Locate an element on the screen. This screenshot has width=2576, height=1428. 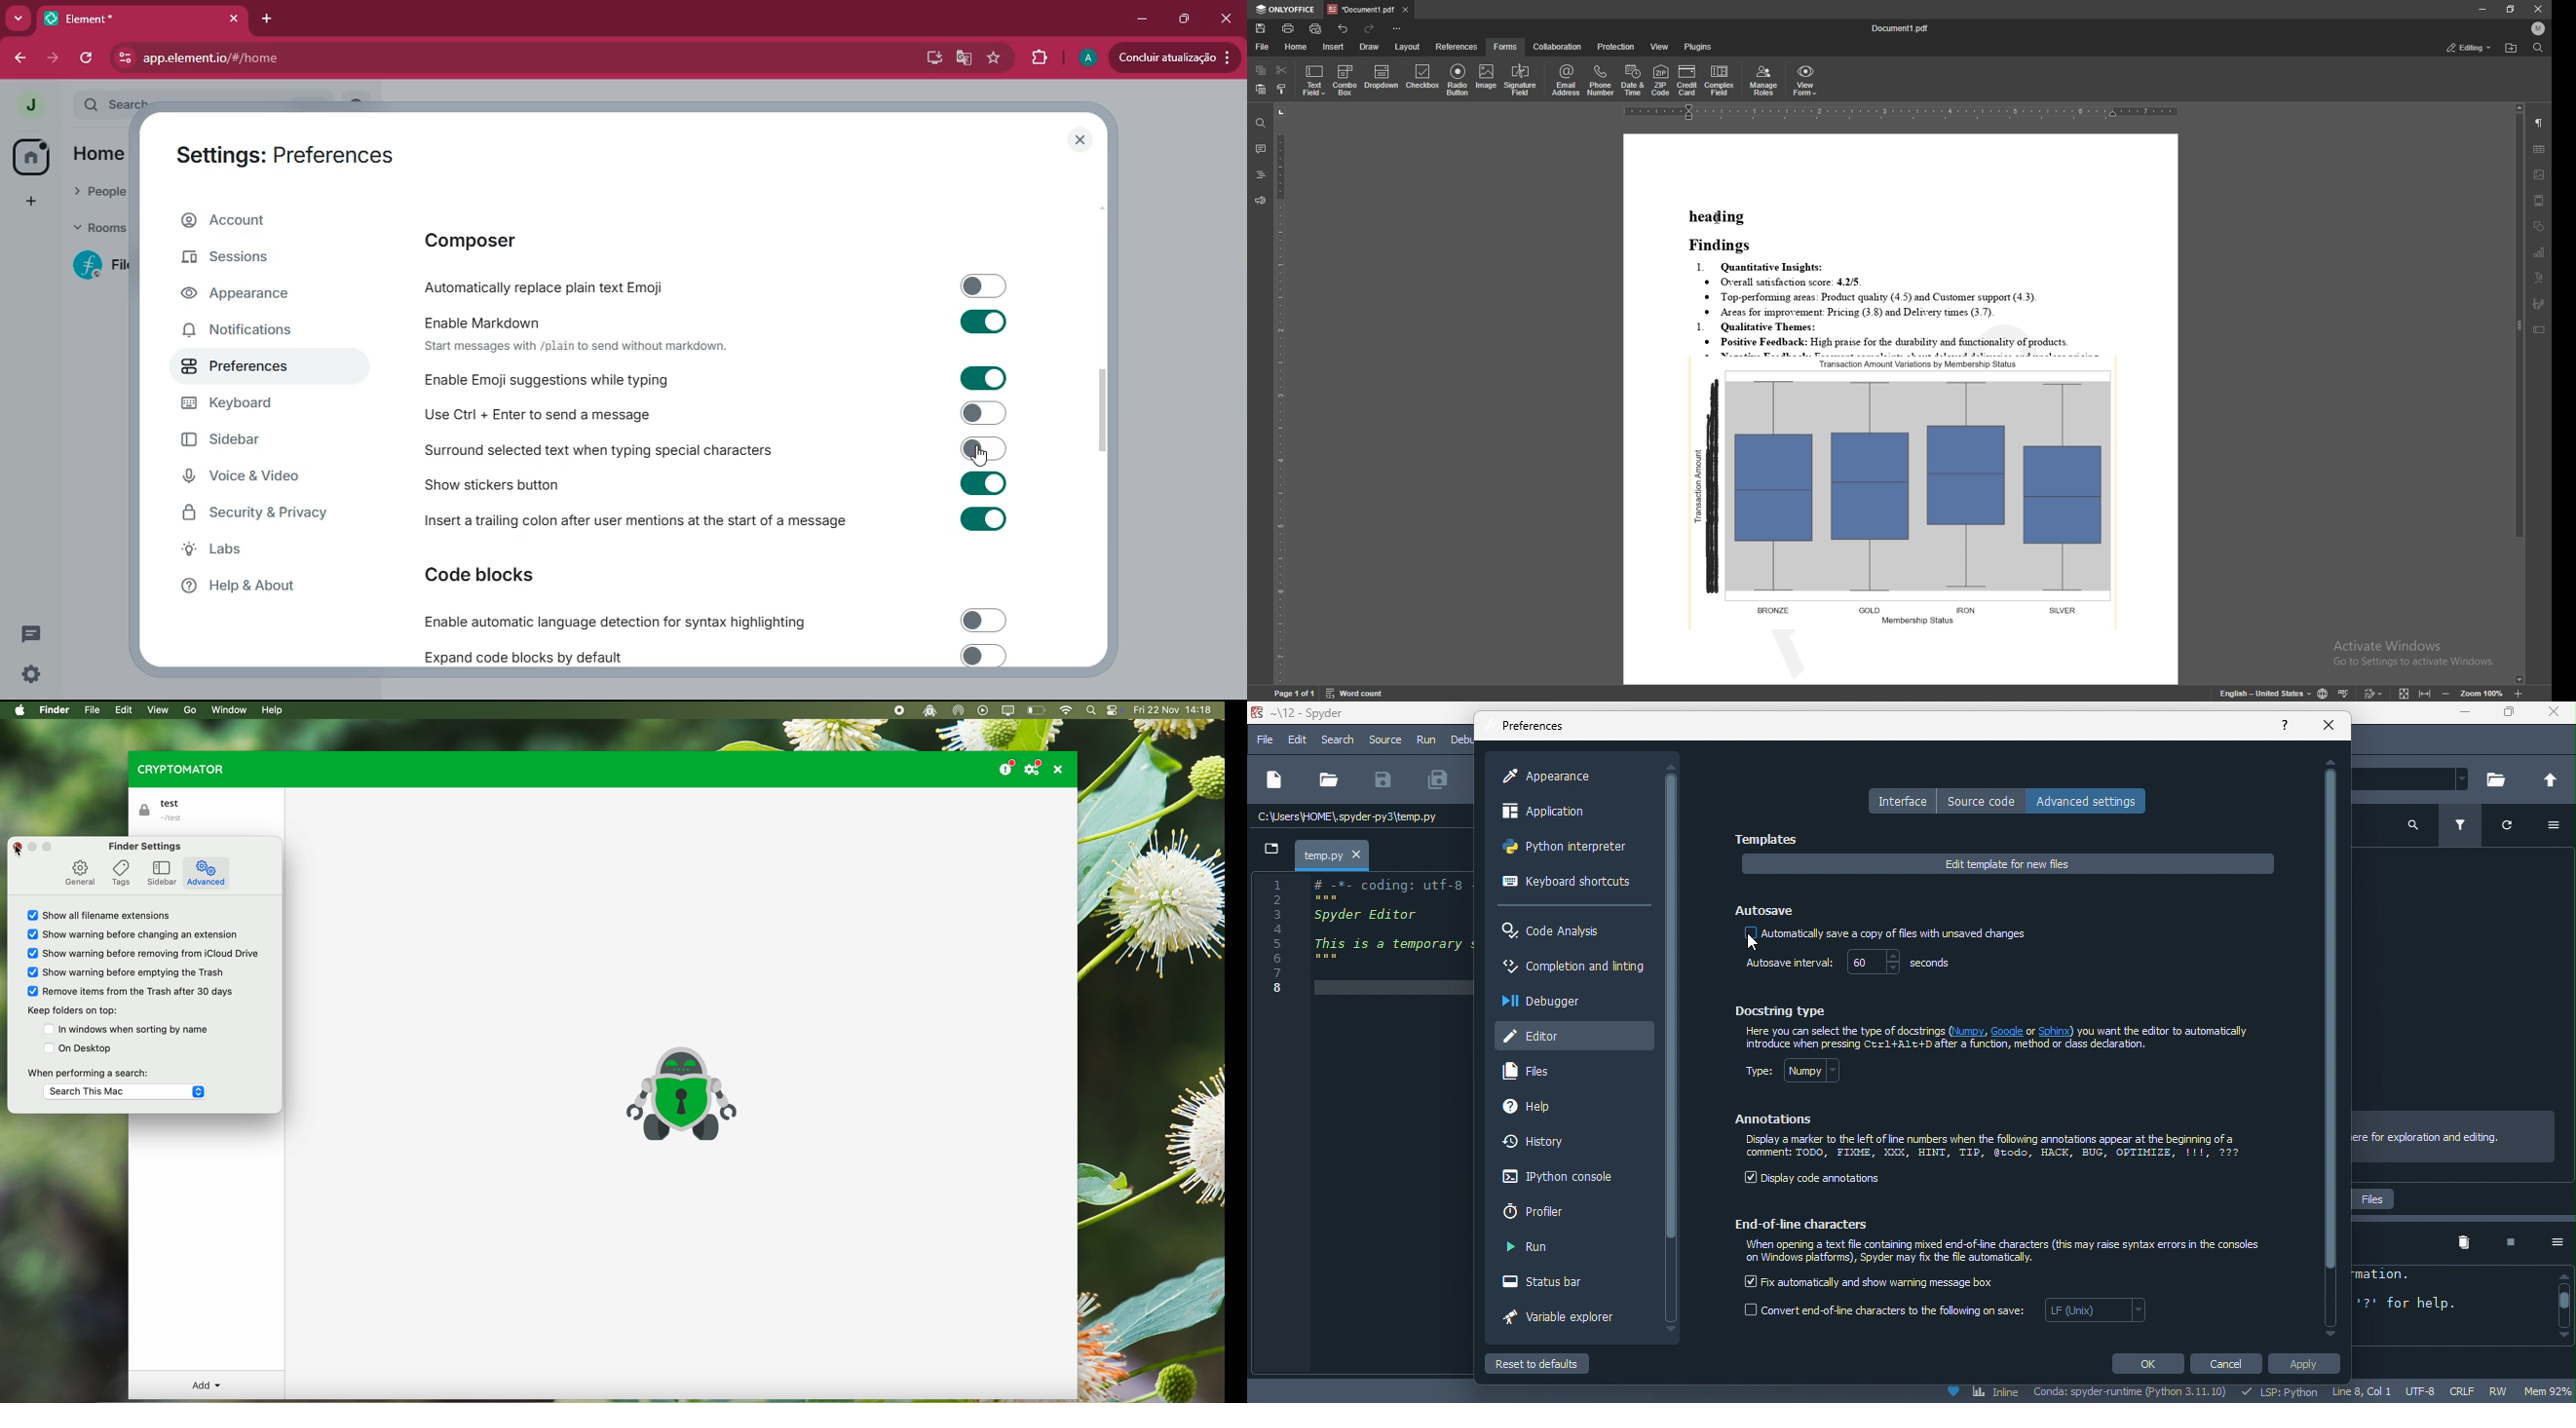
help is located at coordinates (1547, 1108).